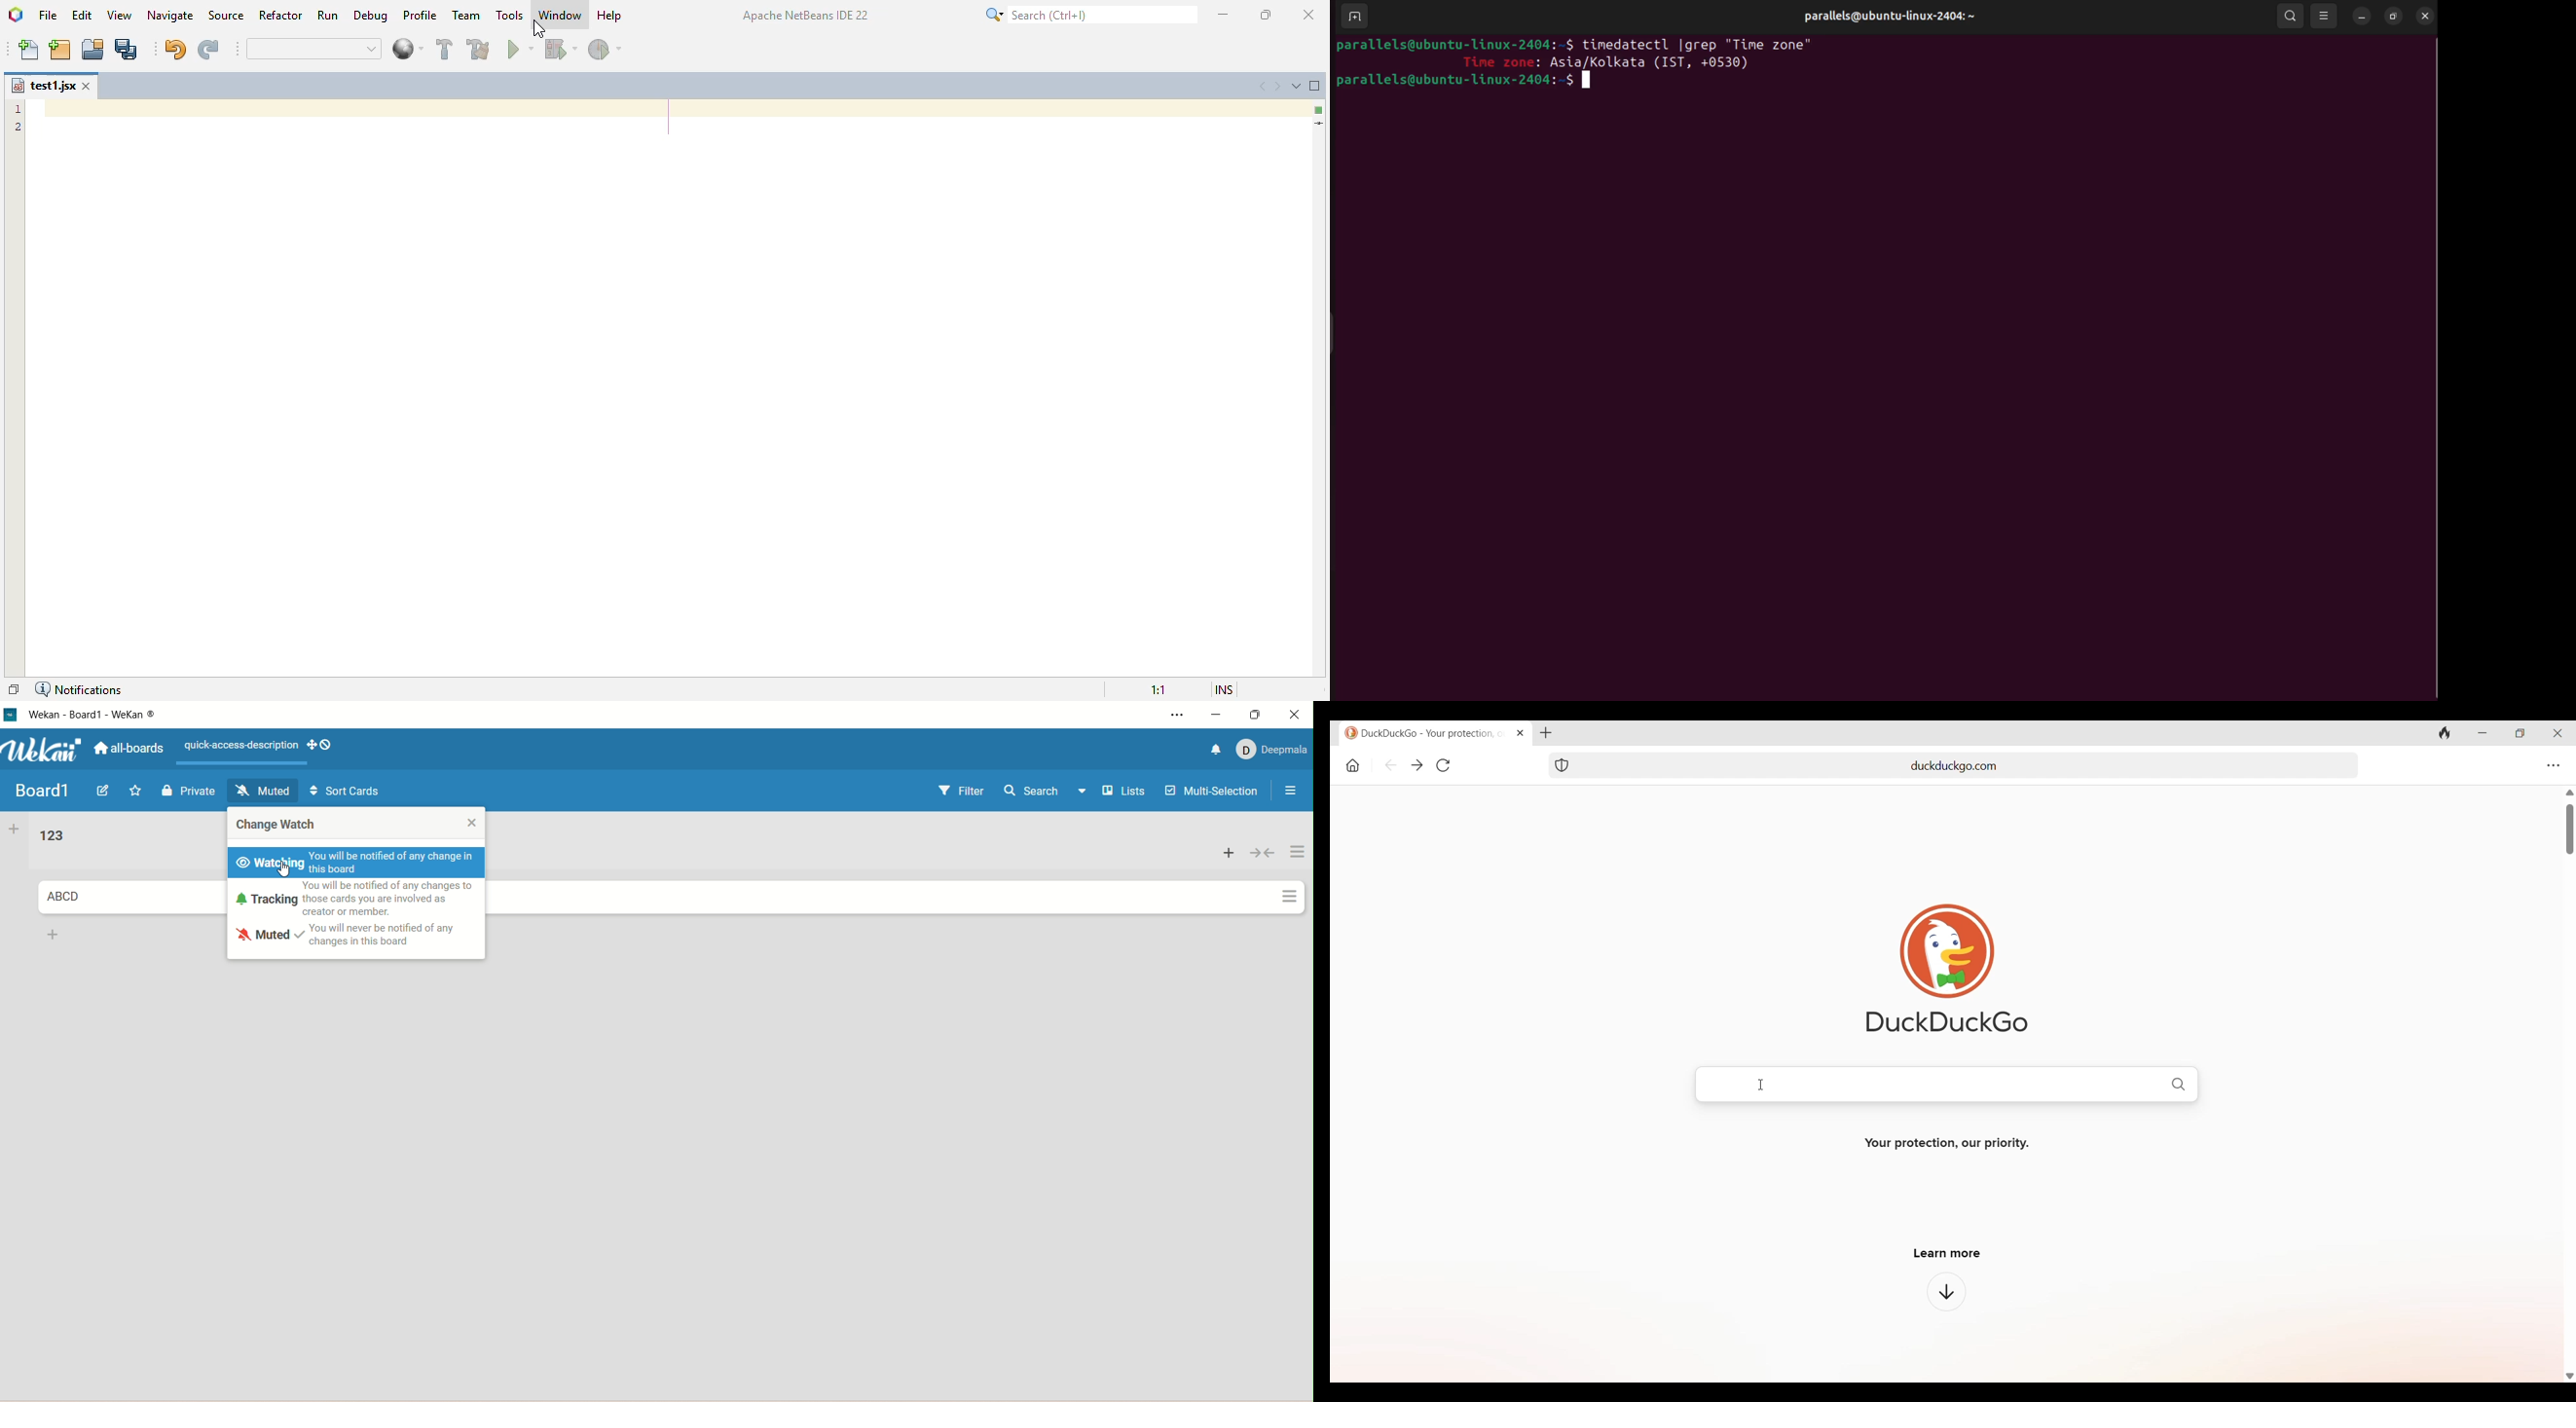  What do you see at coordinates (1261, 713) in the screenshot?
I see `maximize` at bounding box center [1261, 713].